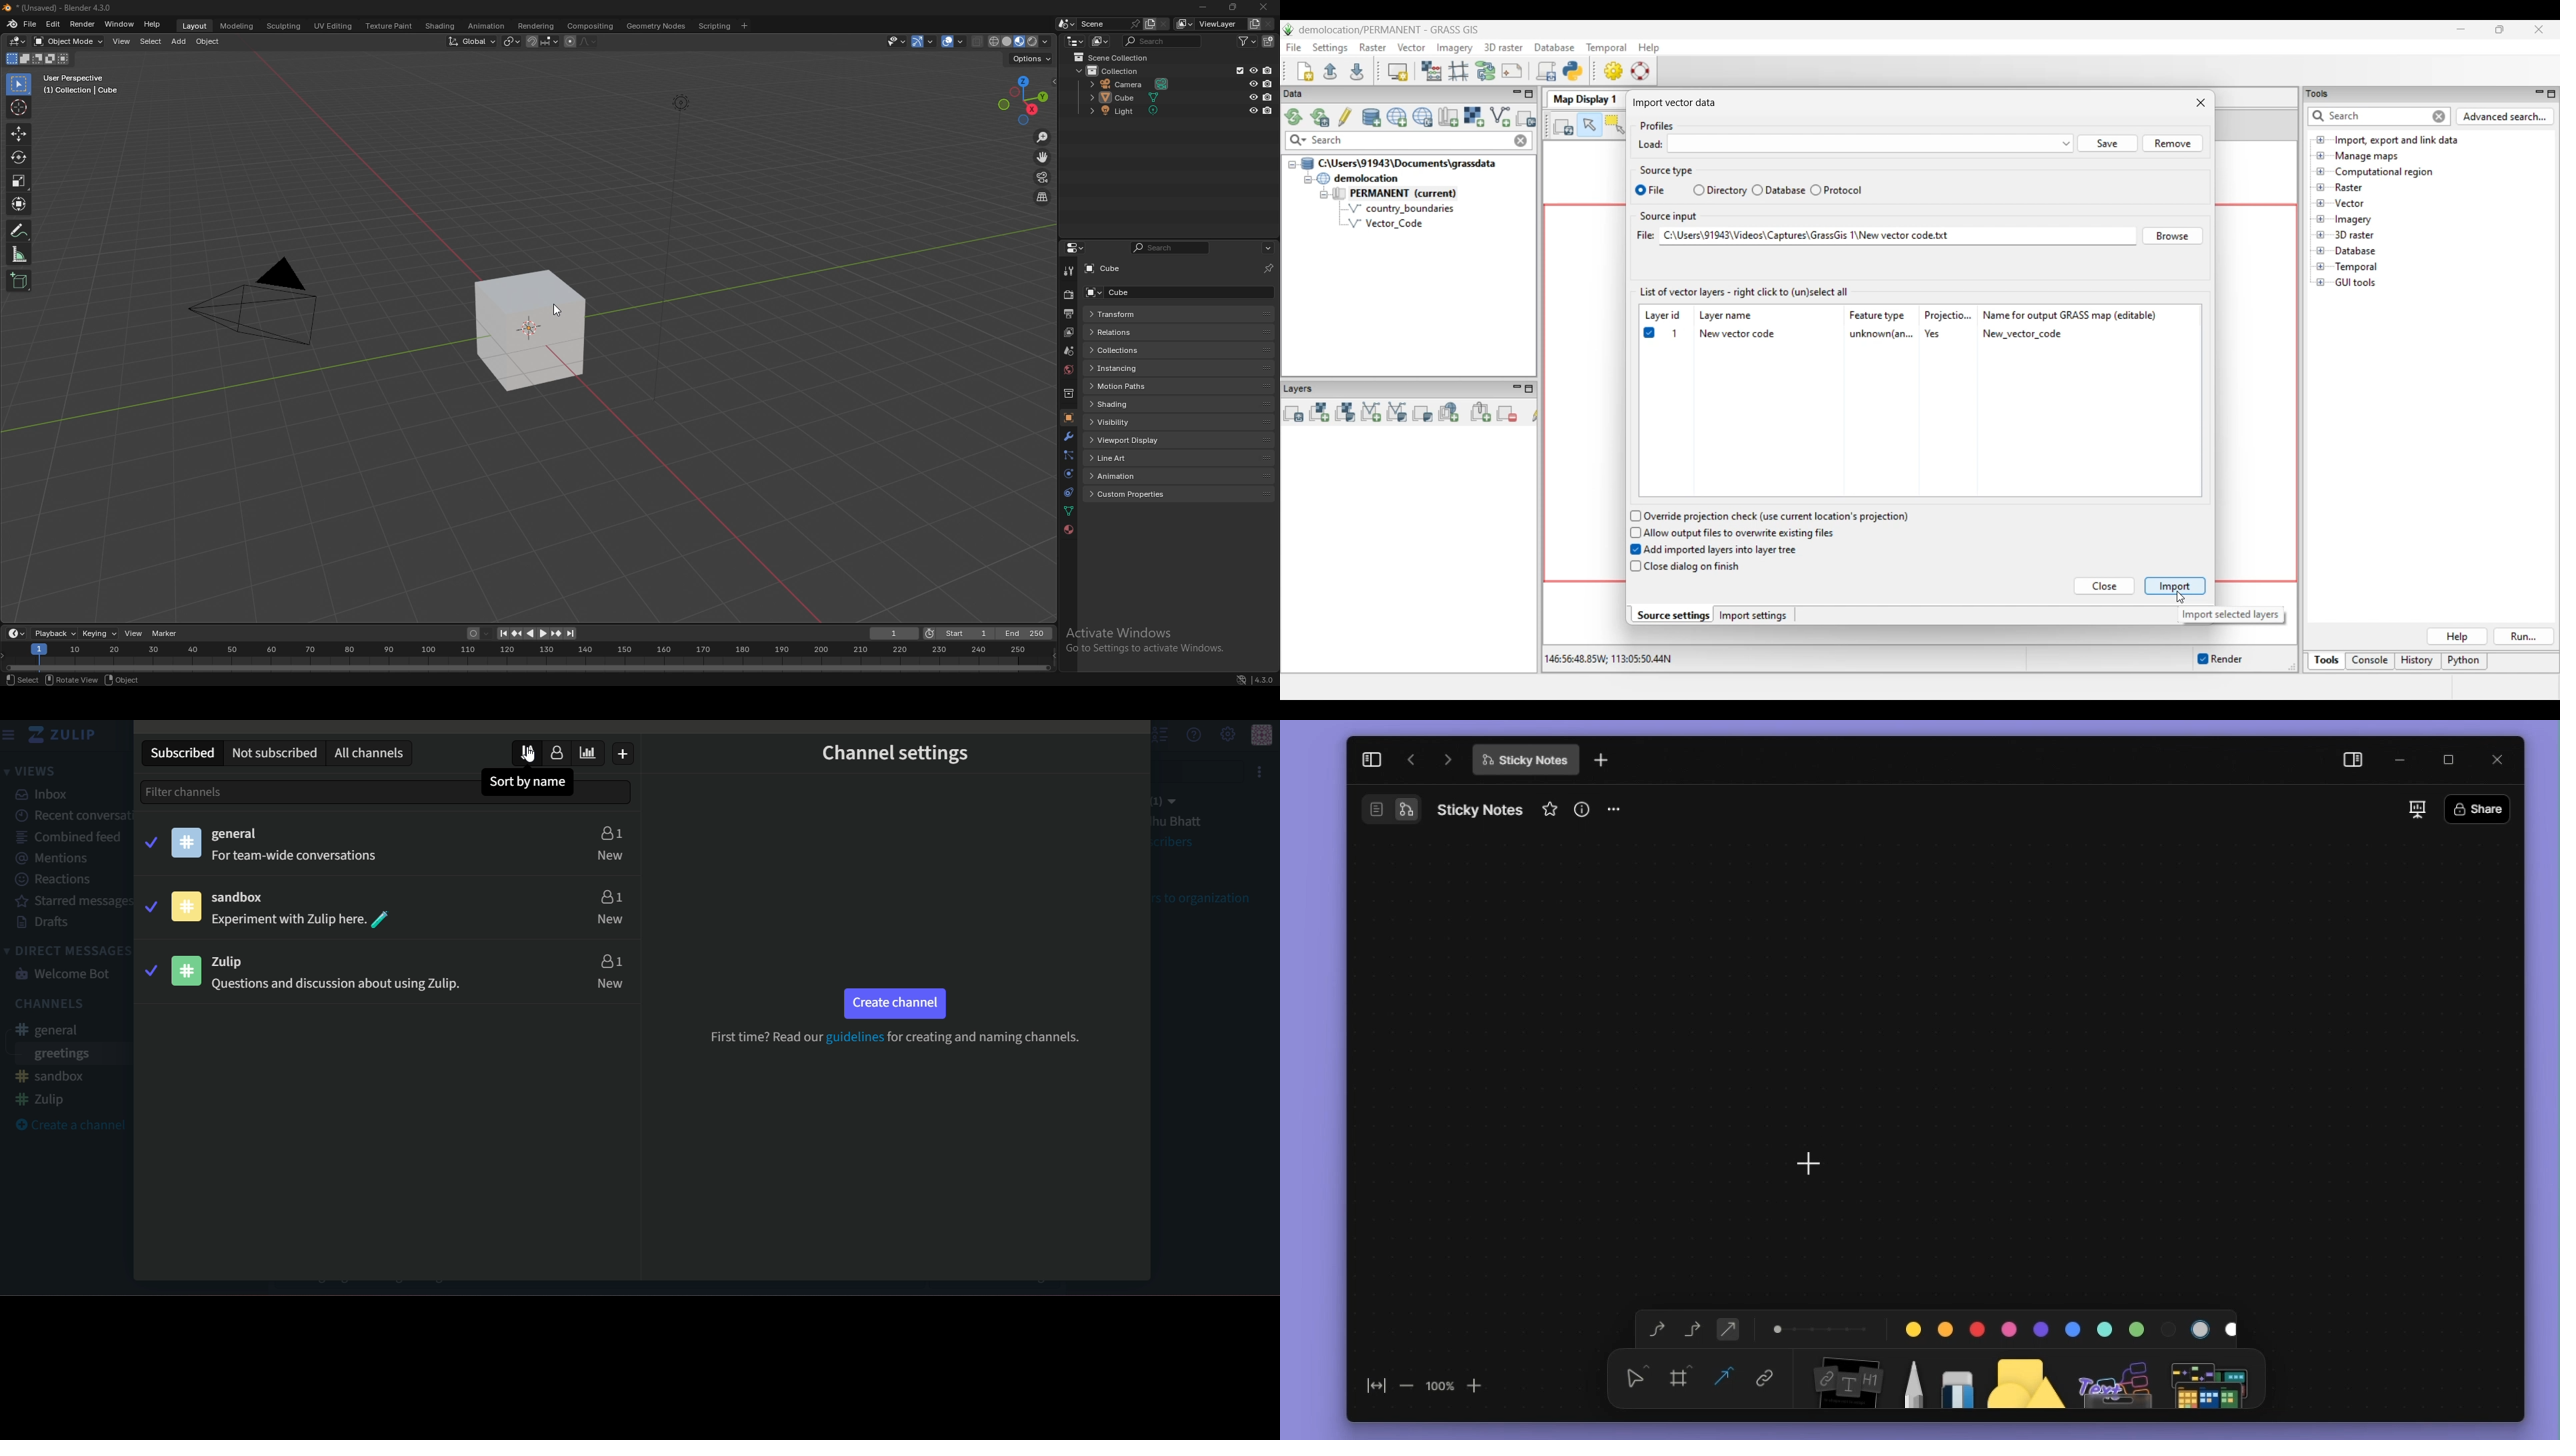 This screenshot has height=1456, width=2576. What do you see at coordinates (1067, 475) in the screenshot?
I see `physics` at bounding box center [1067, 475].